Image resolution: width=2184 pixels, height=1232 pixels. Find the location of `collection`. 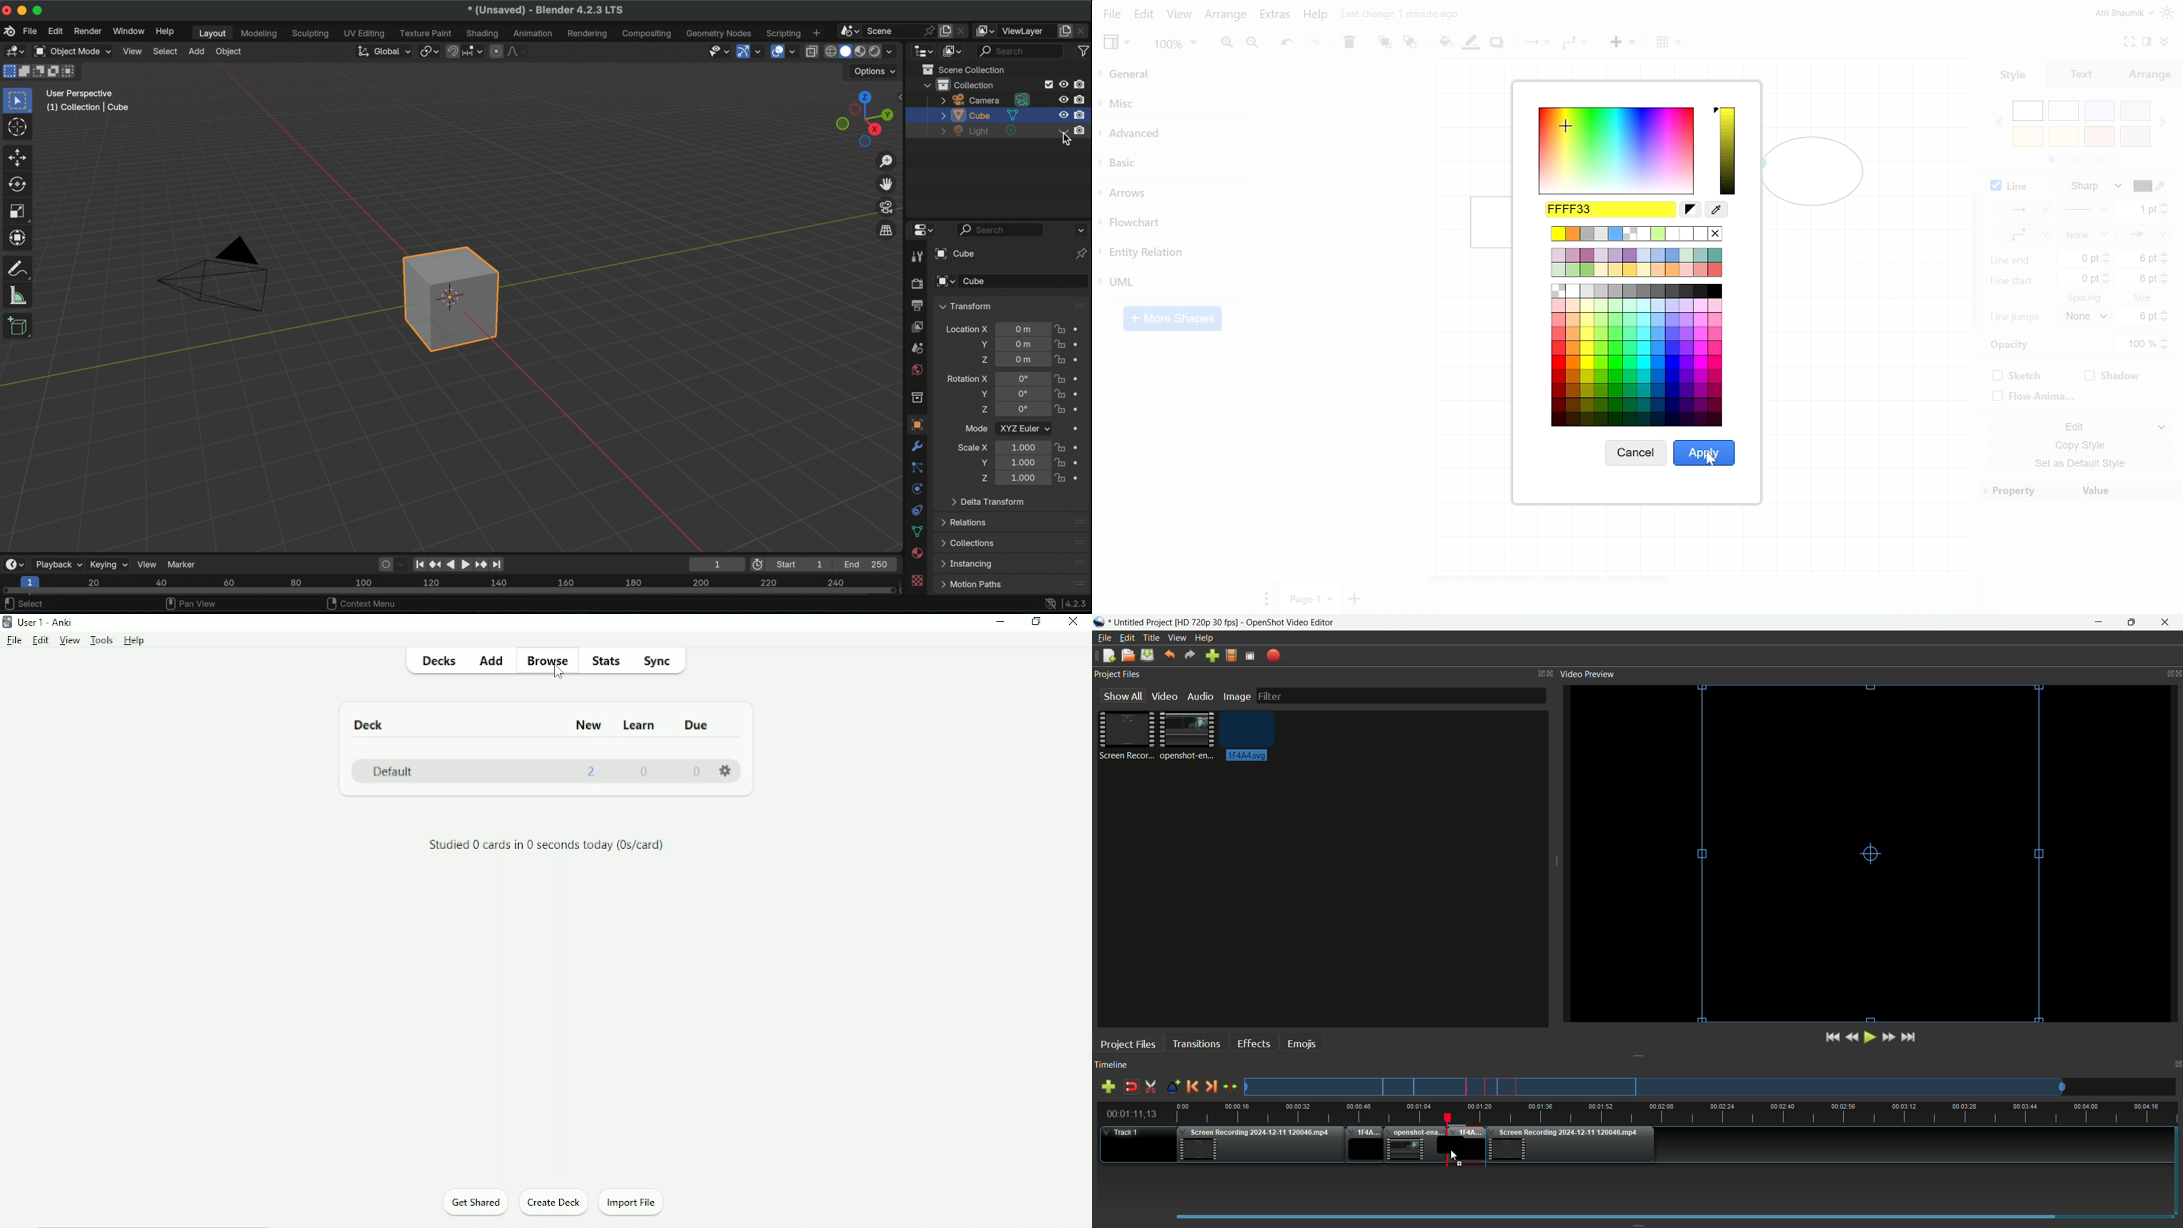

collection is located at coordinates (918, 398).